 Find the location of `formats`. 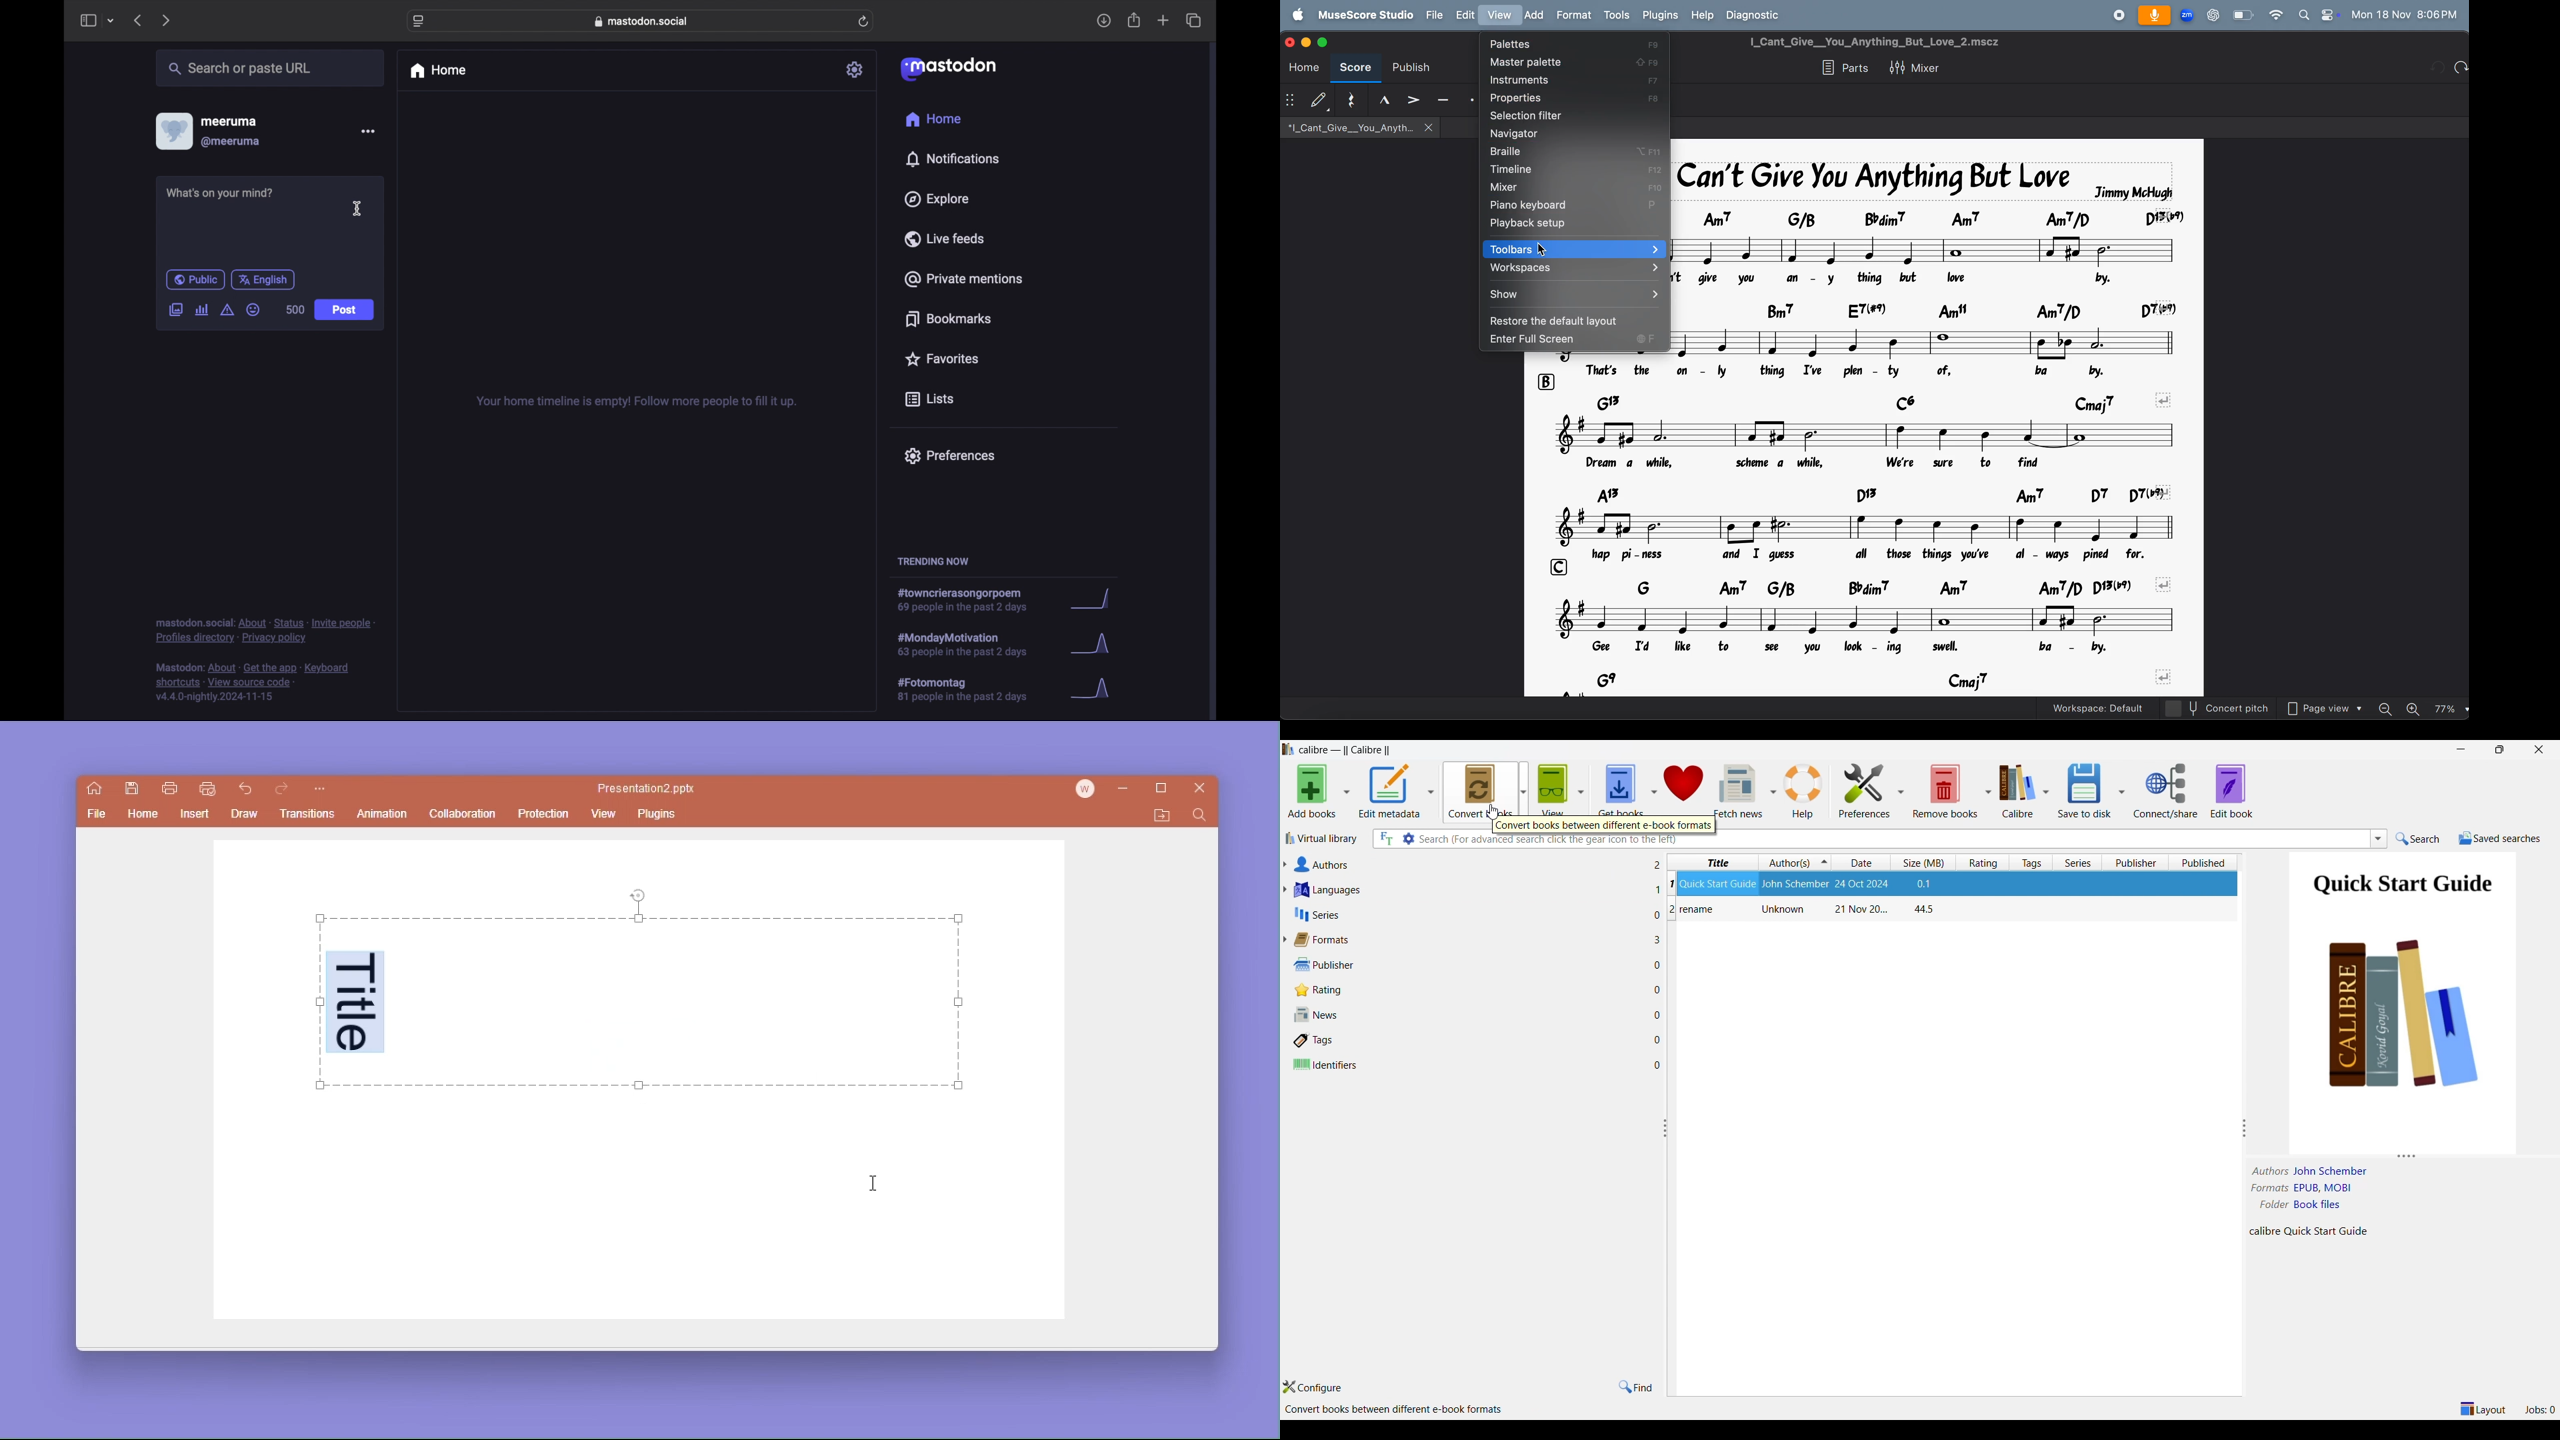

formats is located at coordinates (2270, 1188).